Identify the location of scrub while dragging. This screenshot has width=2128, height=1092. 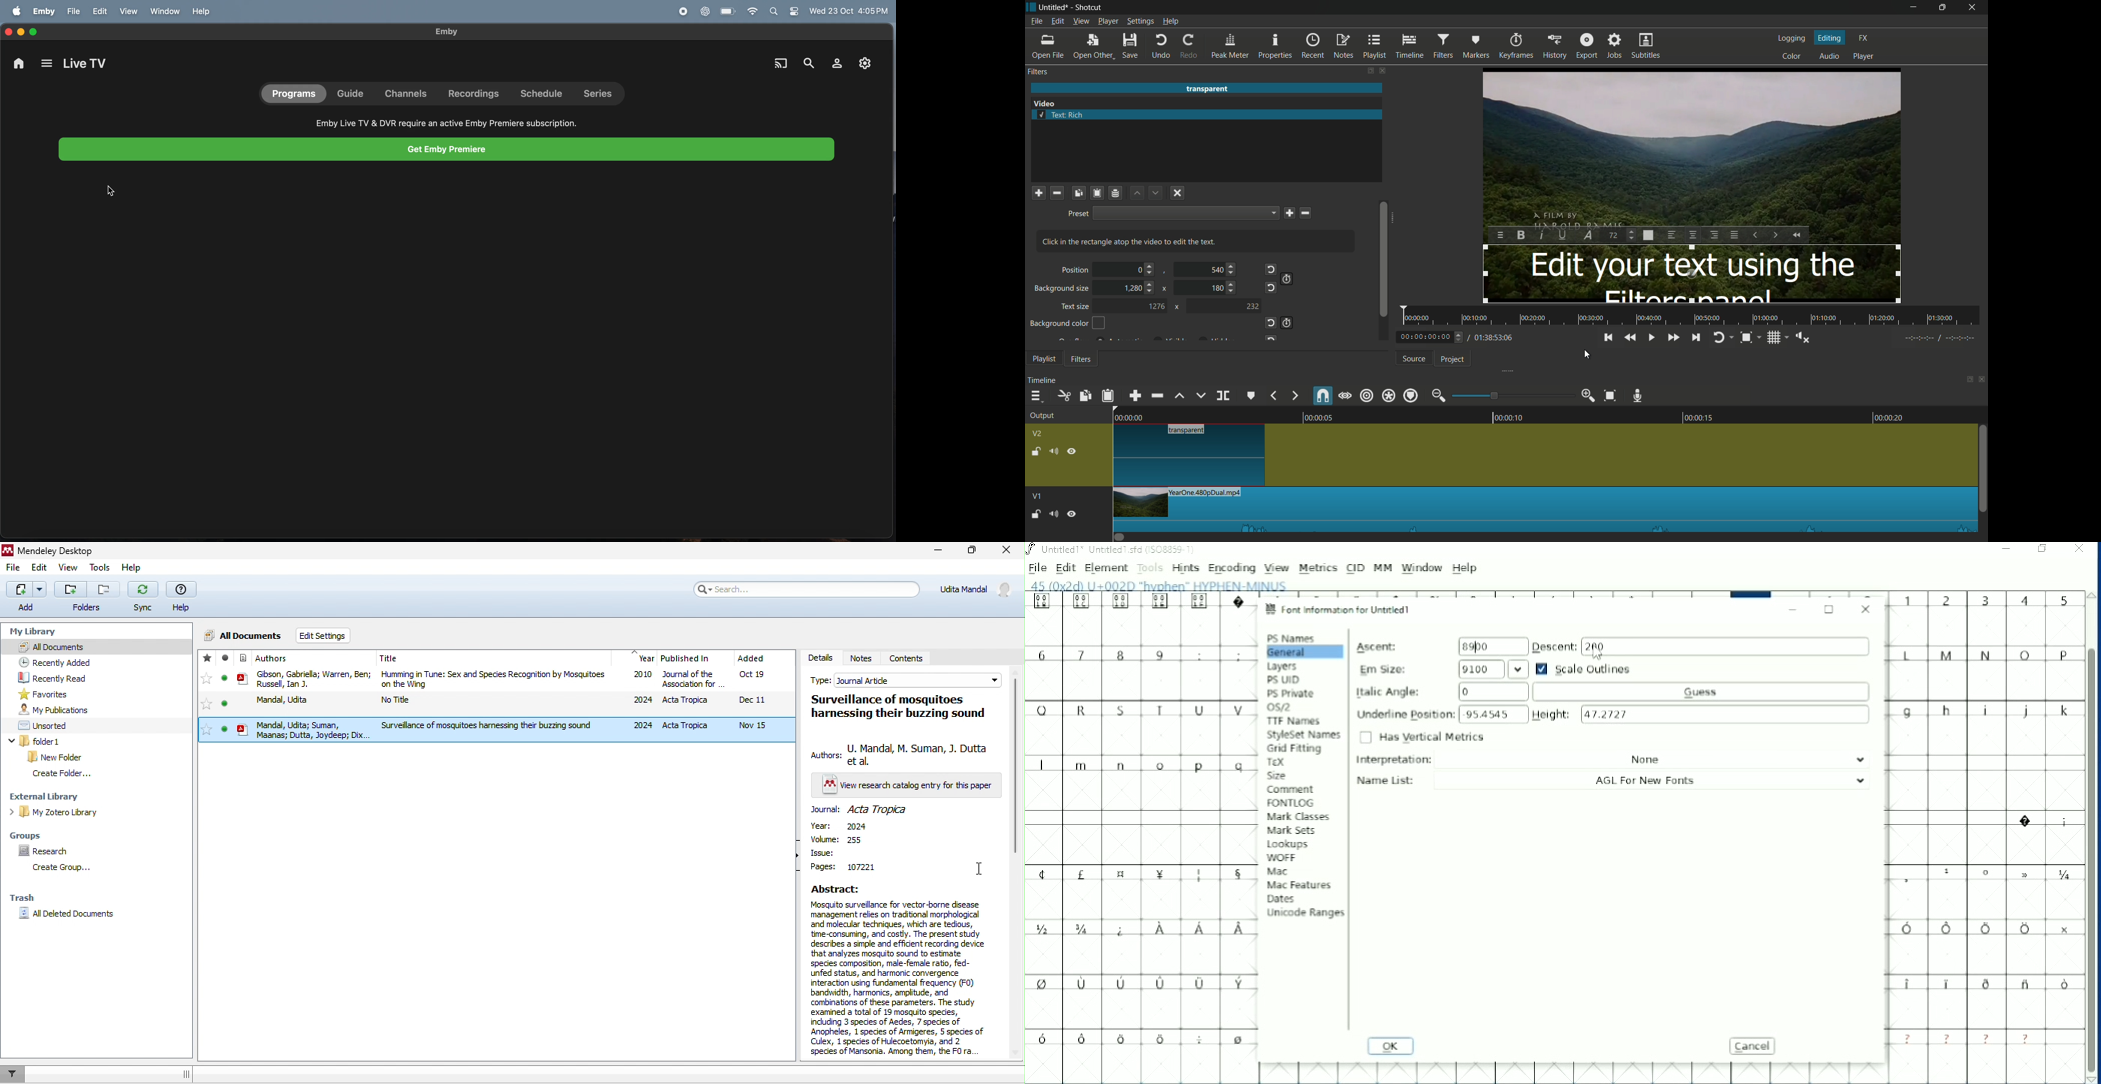
(1346, 396).